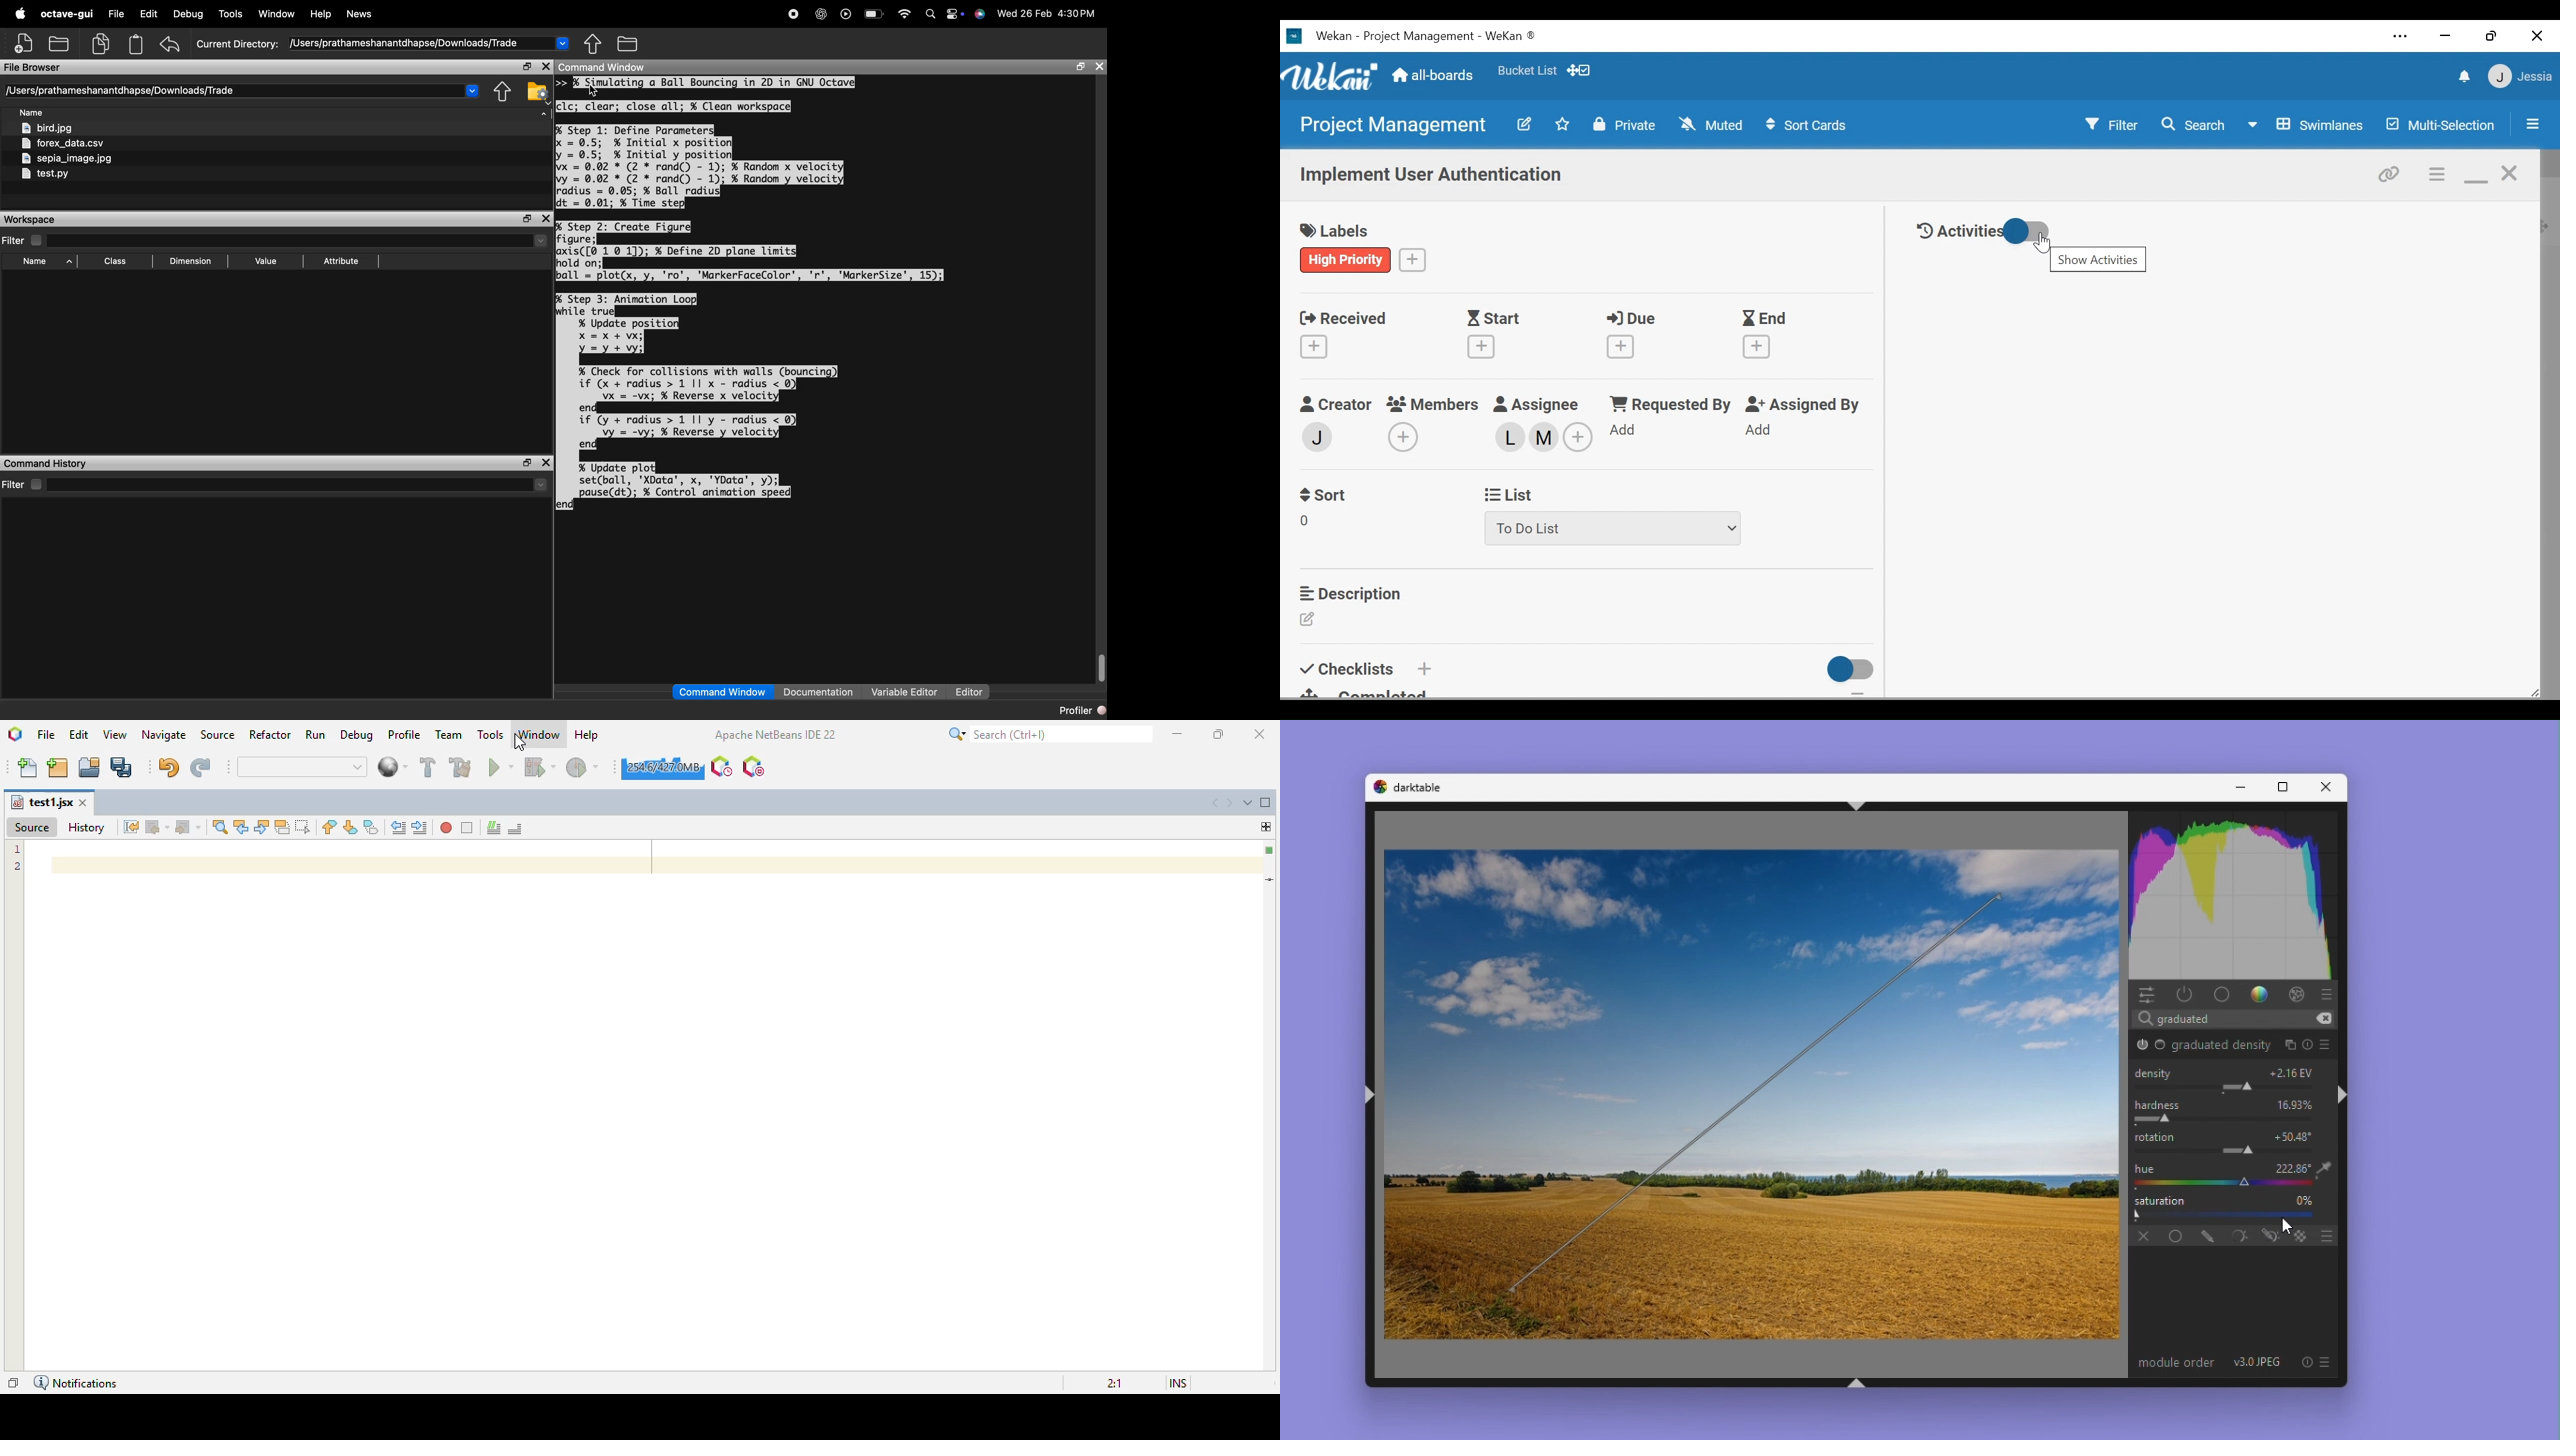  I want to click on assigned member, so click(1547, 438).